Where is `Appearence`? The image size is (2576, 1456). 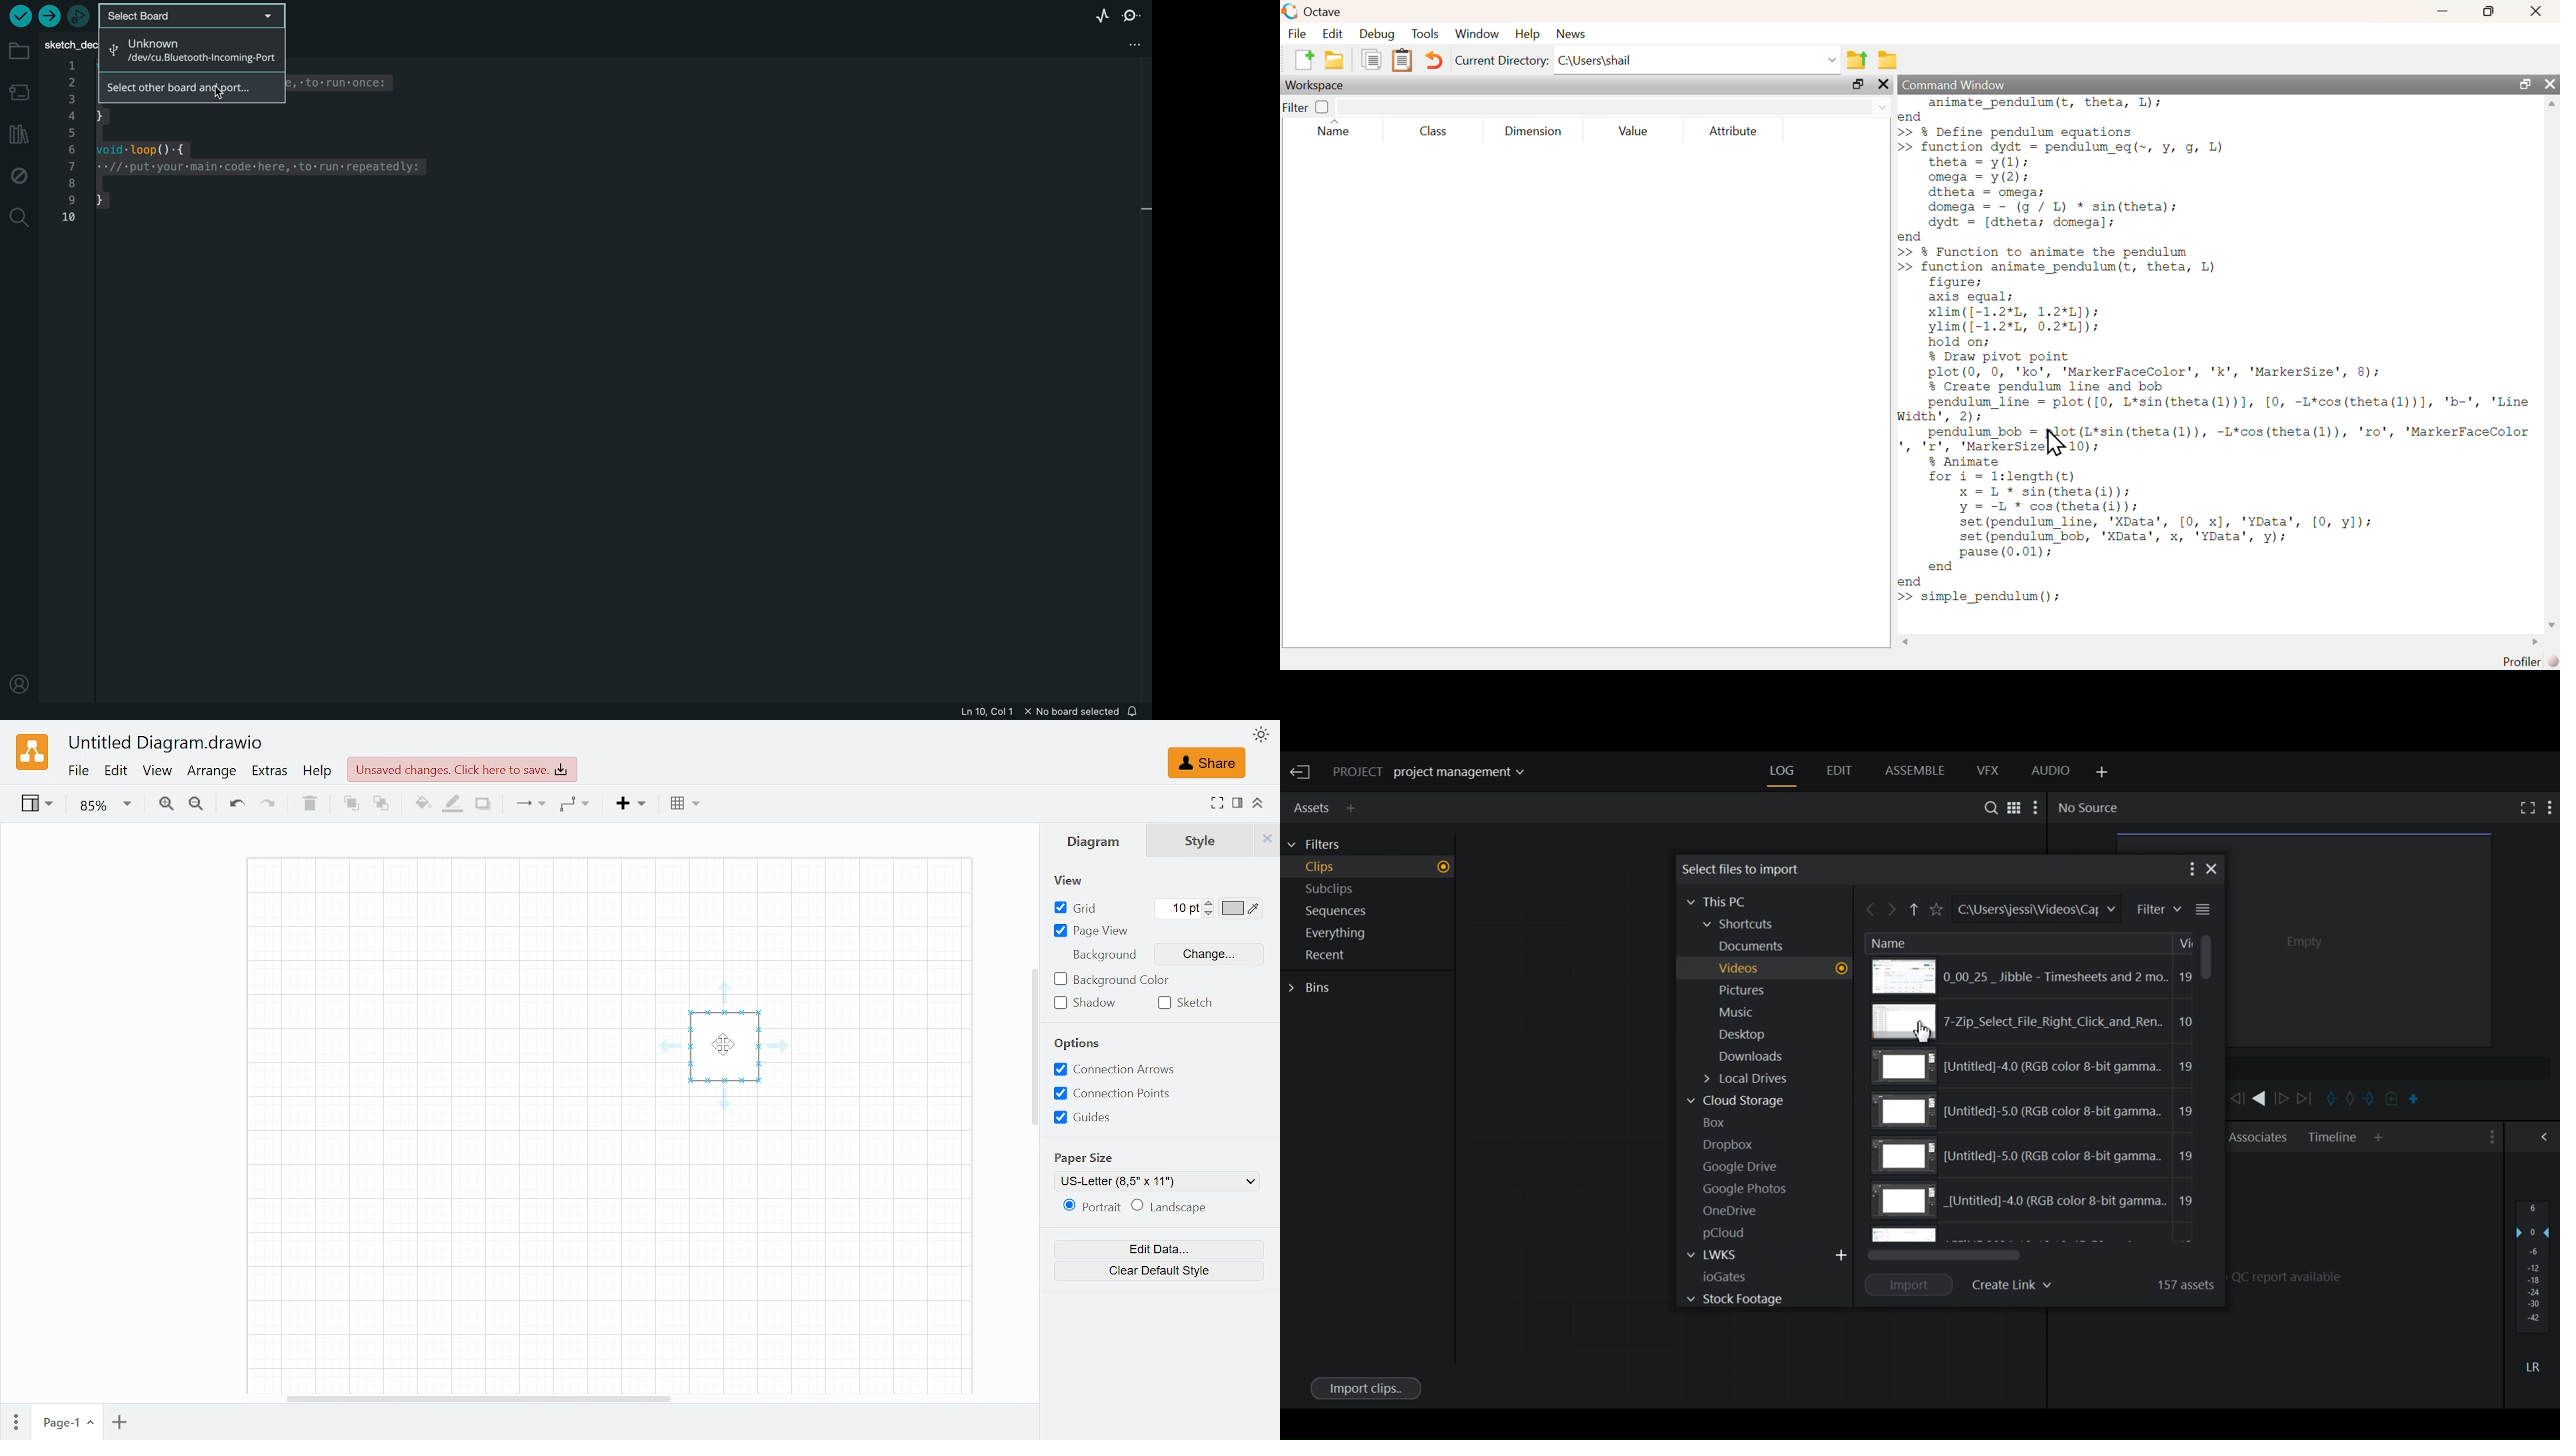
Appearence is located at coordinates (1261, 735).